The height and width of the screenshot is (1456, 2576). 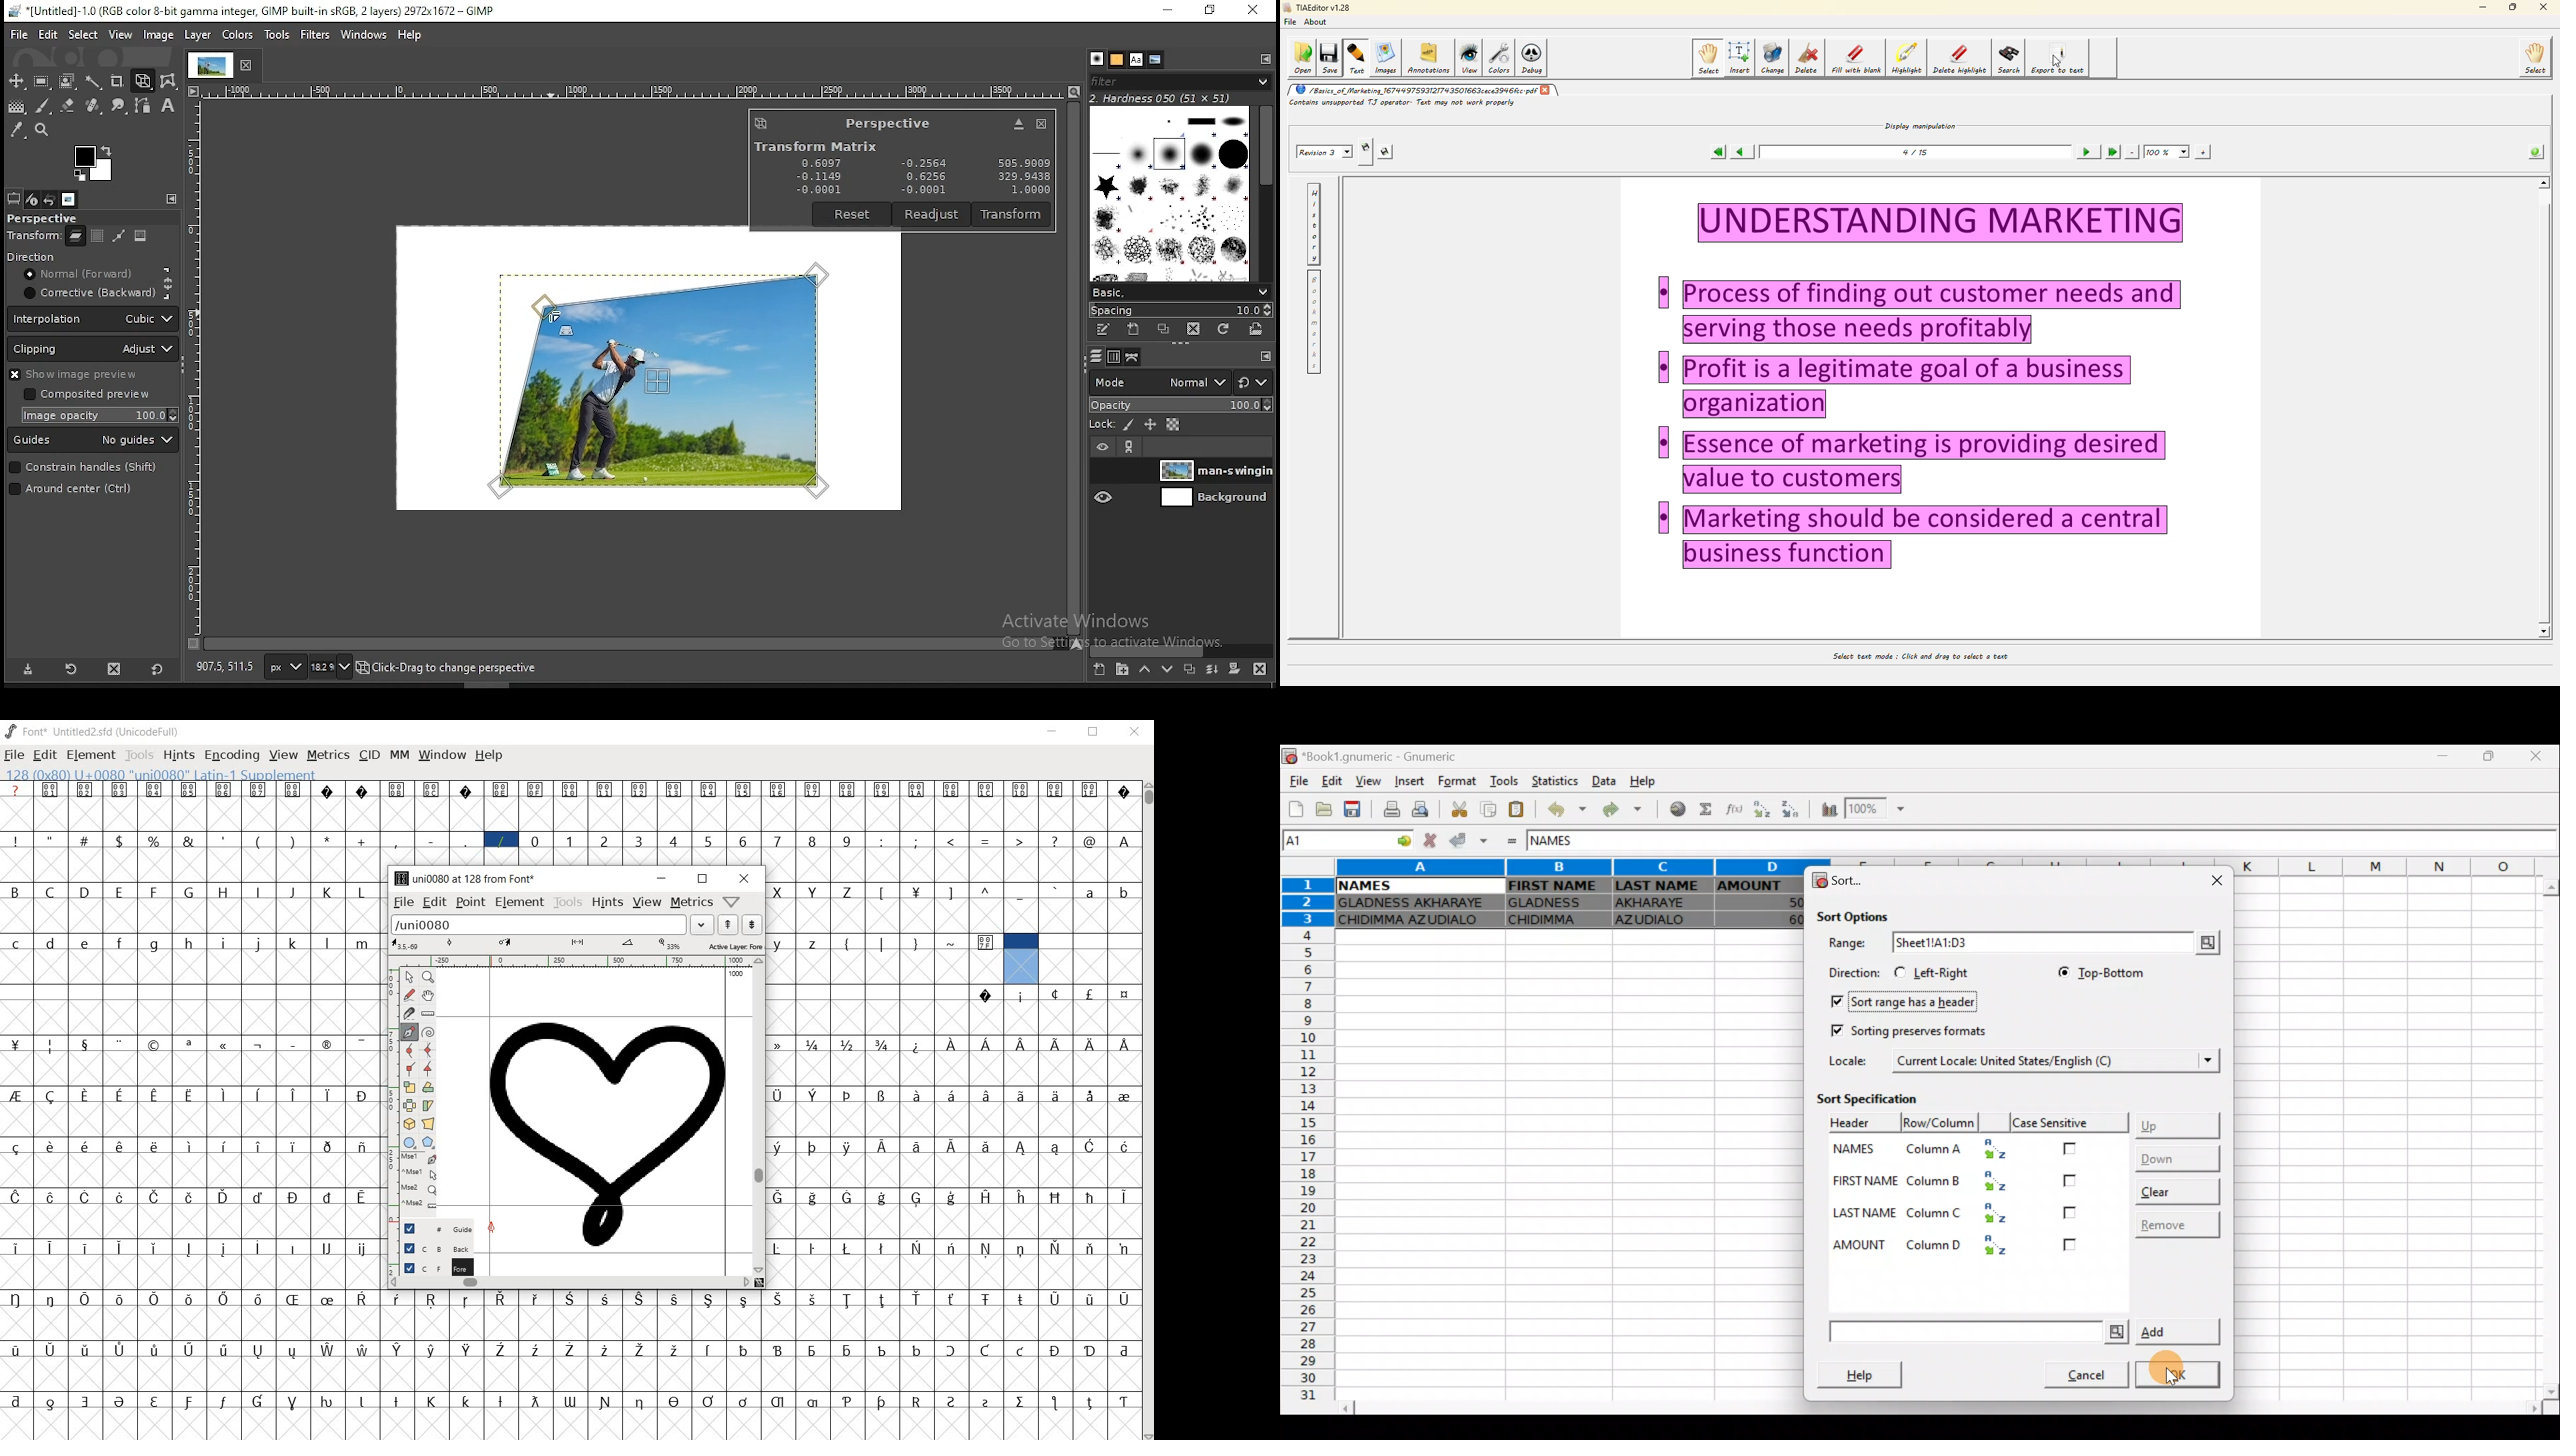 I want to click on tools, so click(x=567, y=902).